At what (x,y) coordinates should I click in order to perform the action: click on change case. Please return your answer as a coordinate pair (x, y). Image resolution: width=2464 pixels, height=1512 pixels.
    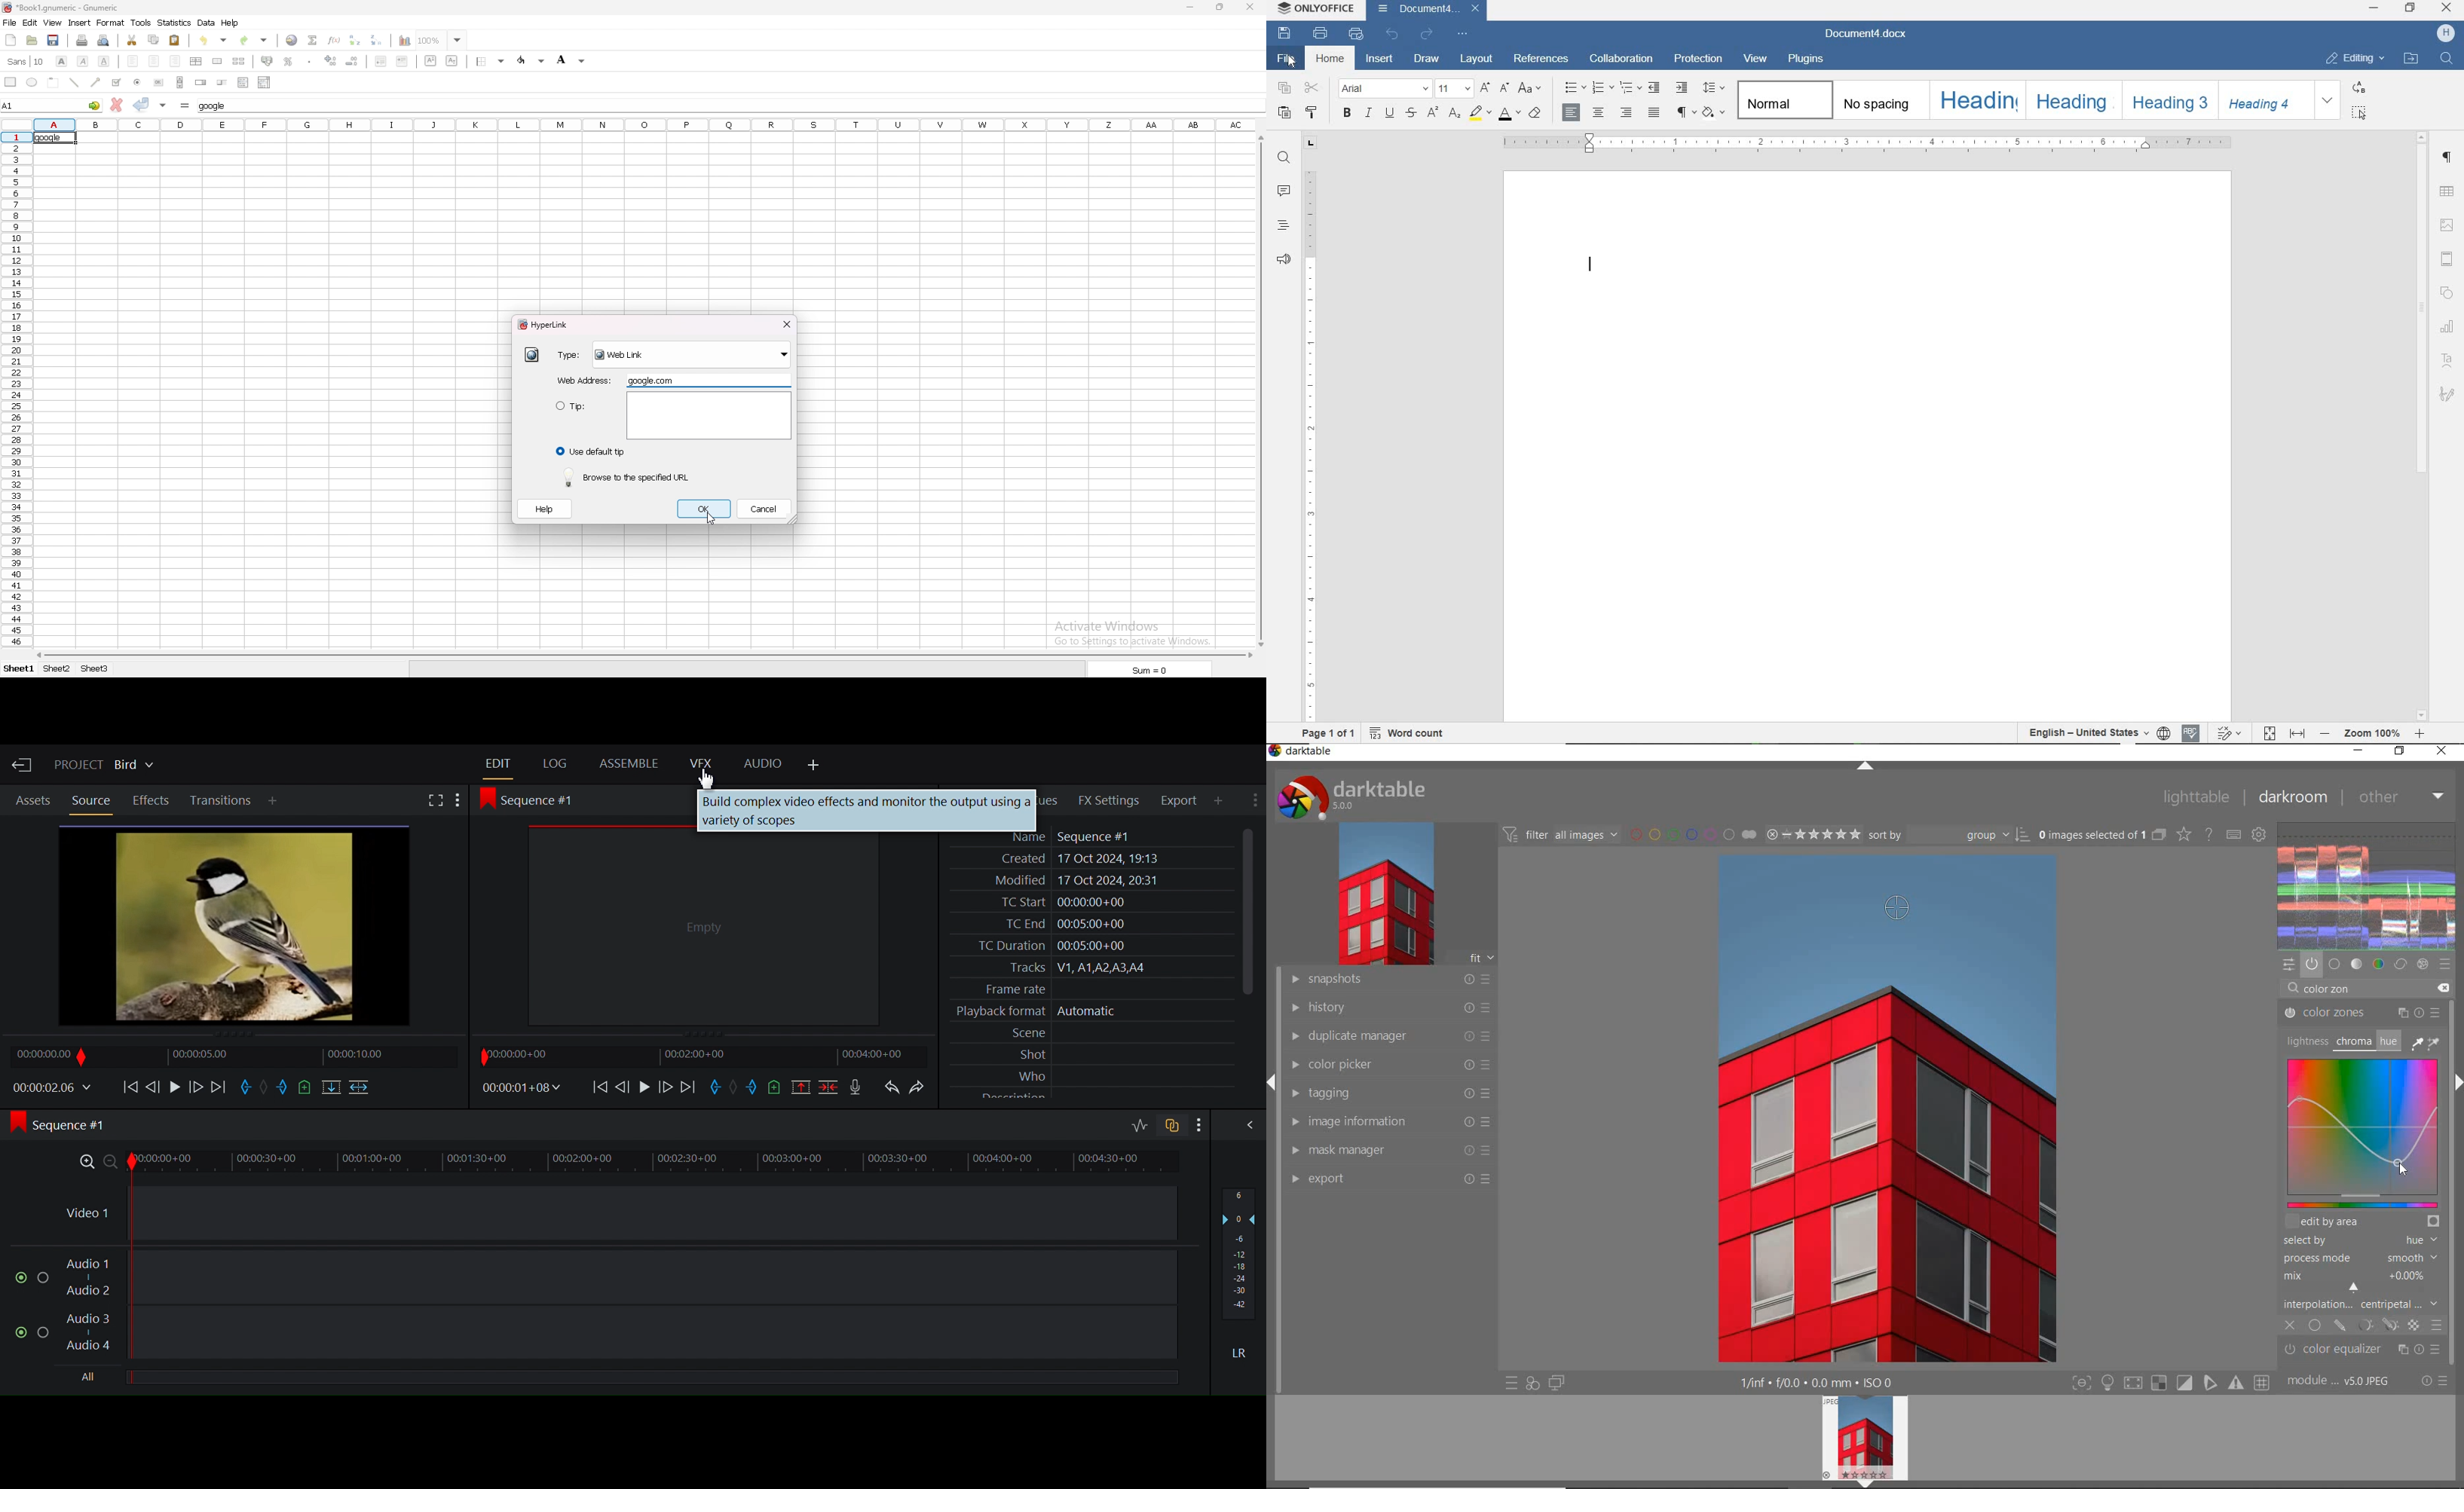
    Looking at the image, I should click on (1535, 88).